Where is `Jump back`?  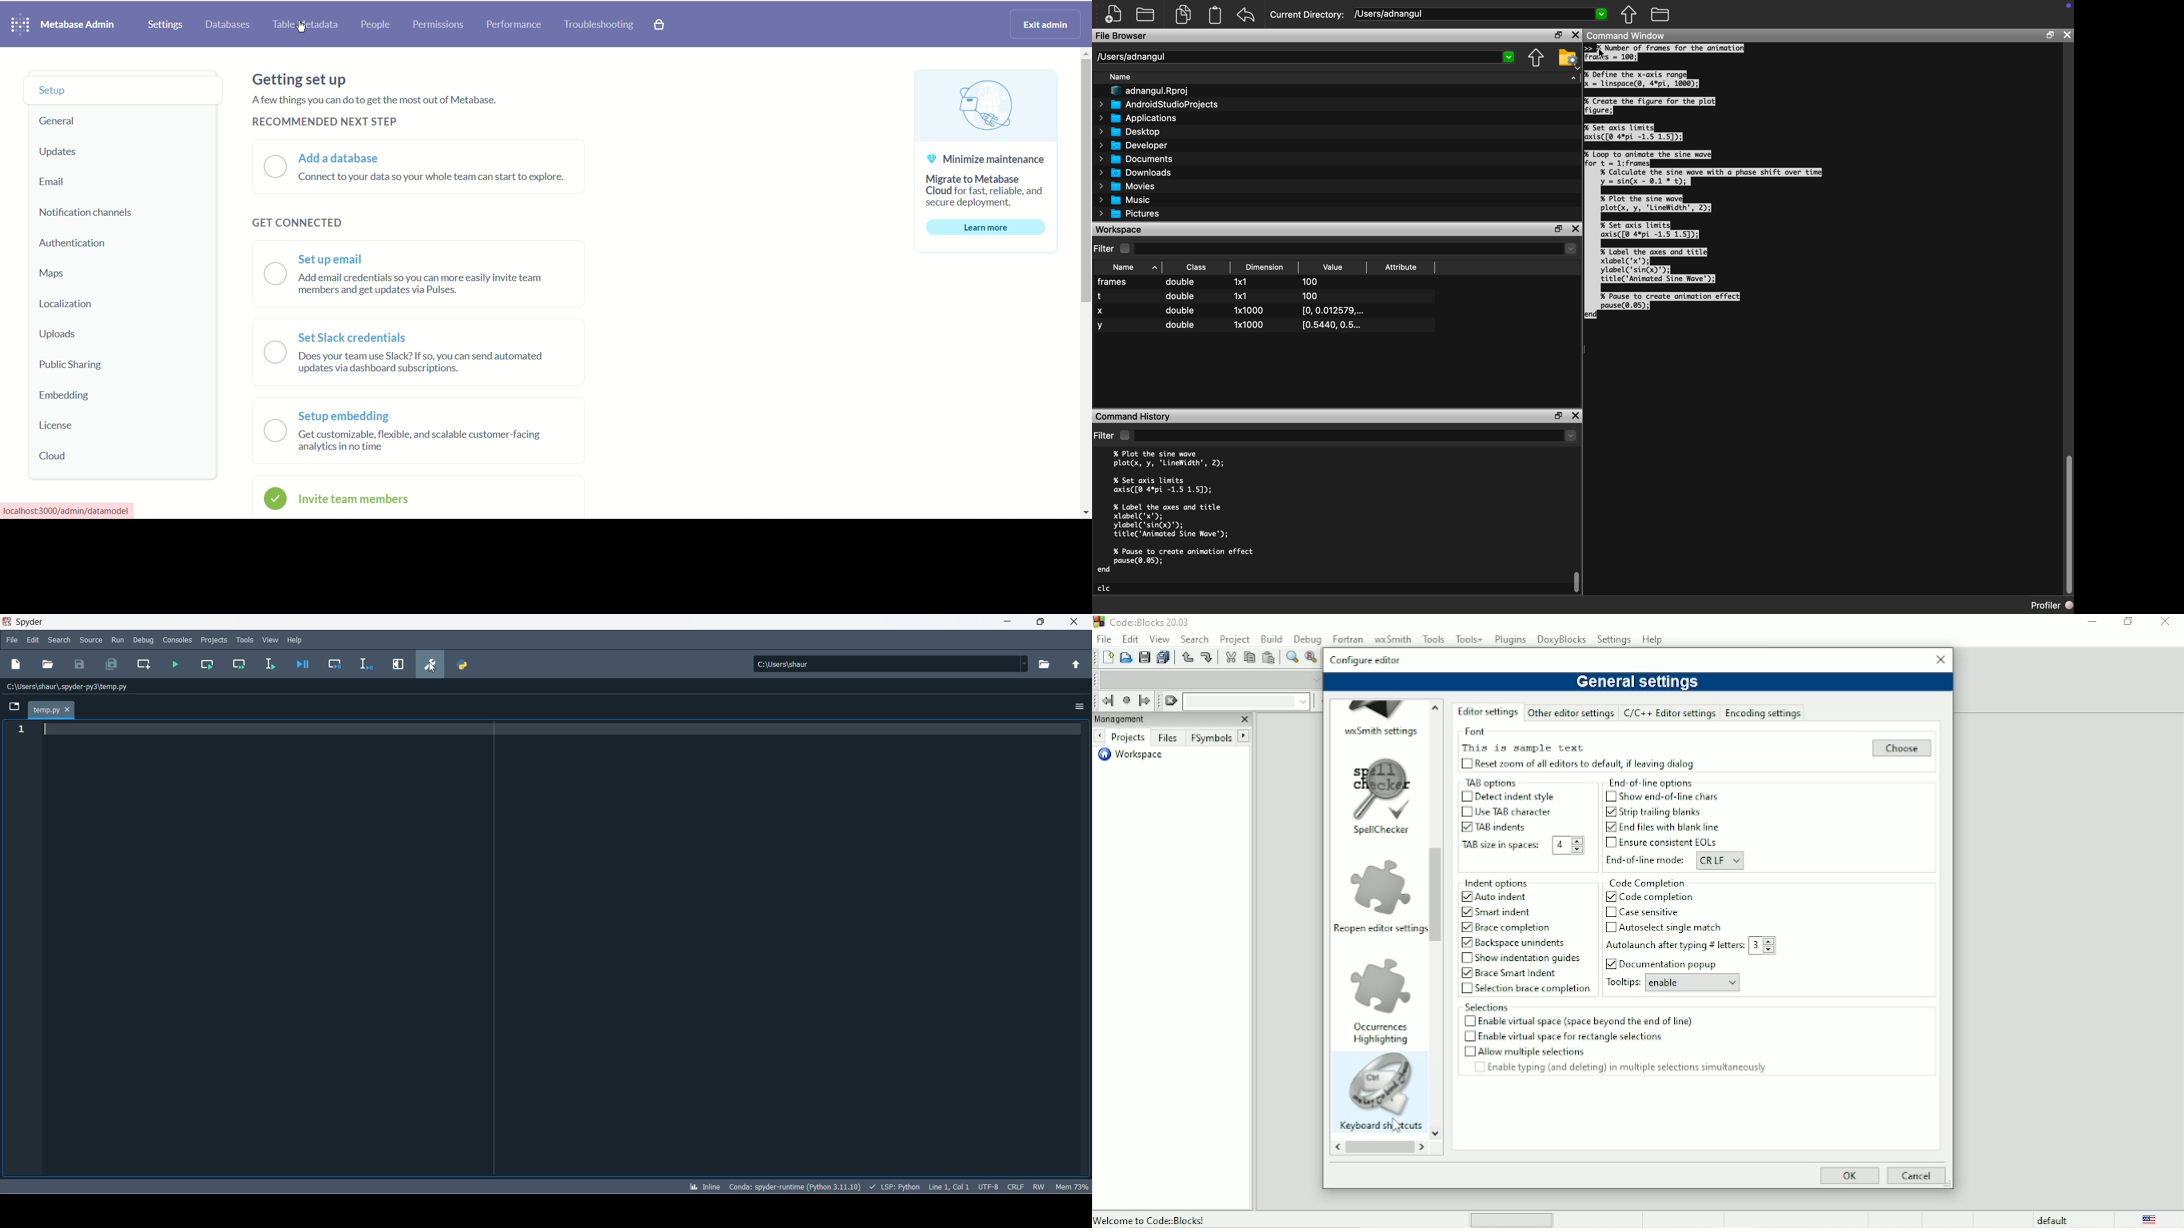
Jump back is located at coordinates (1106, 701).